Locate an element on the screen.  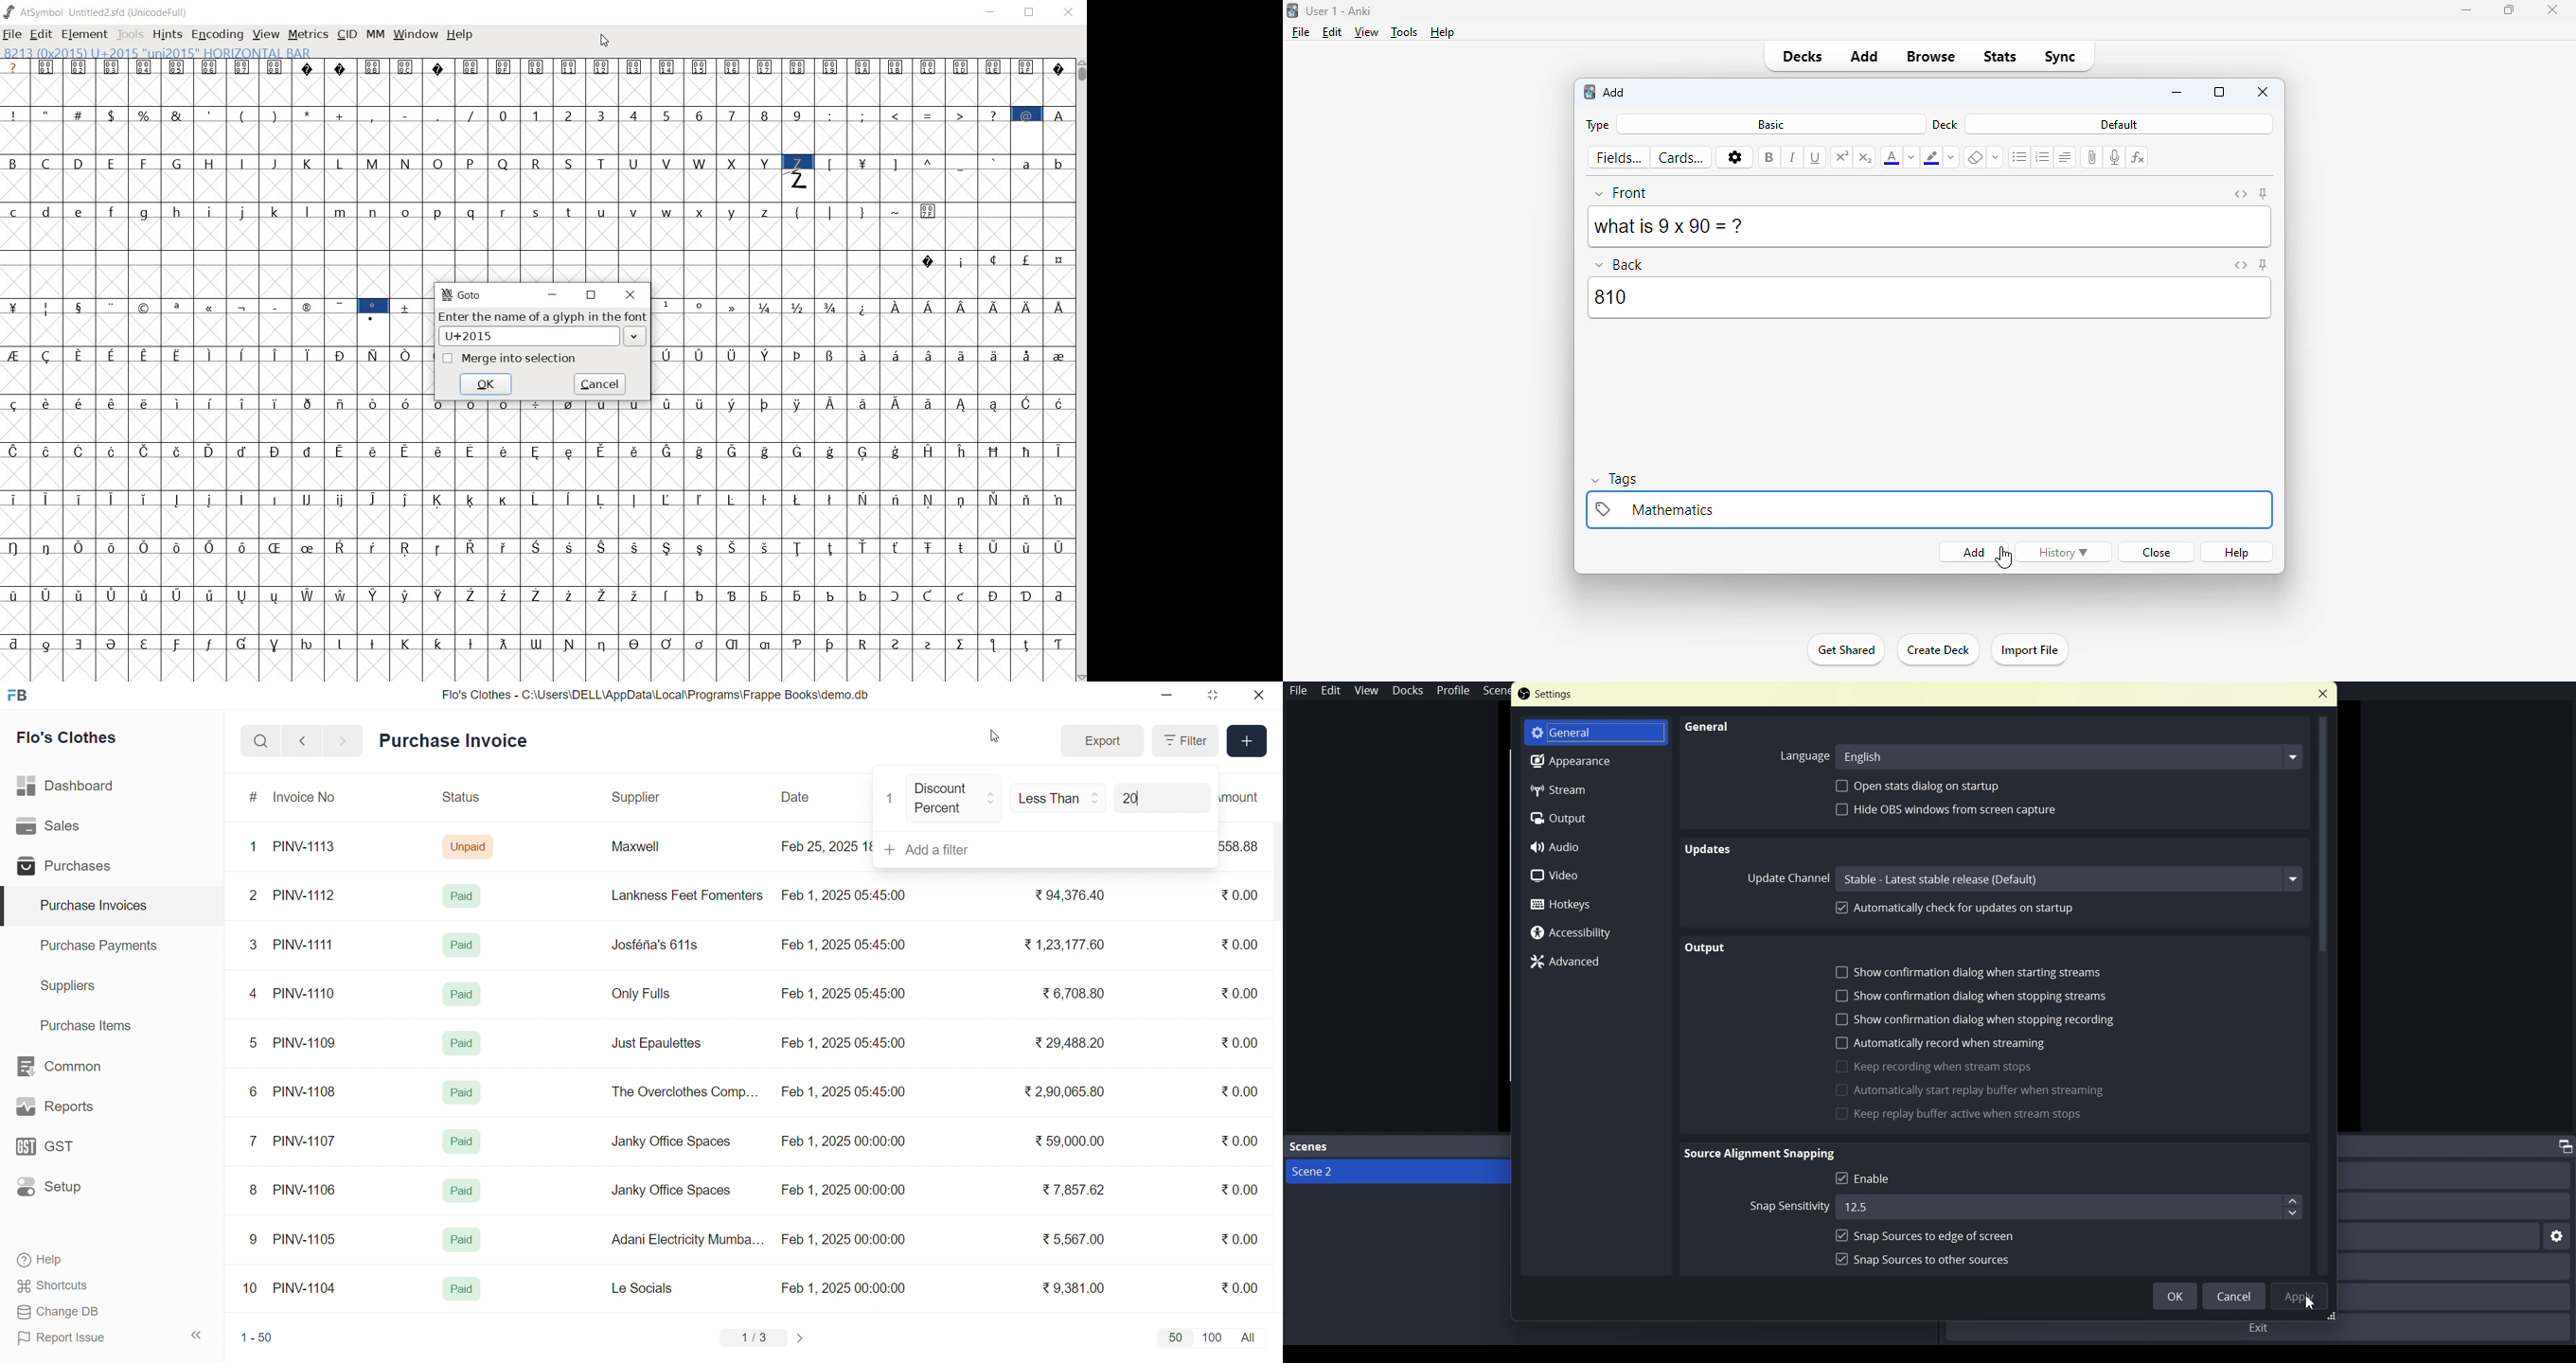
WINDOW is located at coordinates (417, 34).